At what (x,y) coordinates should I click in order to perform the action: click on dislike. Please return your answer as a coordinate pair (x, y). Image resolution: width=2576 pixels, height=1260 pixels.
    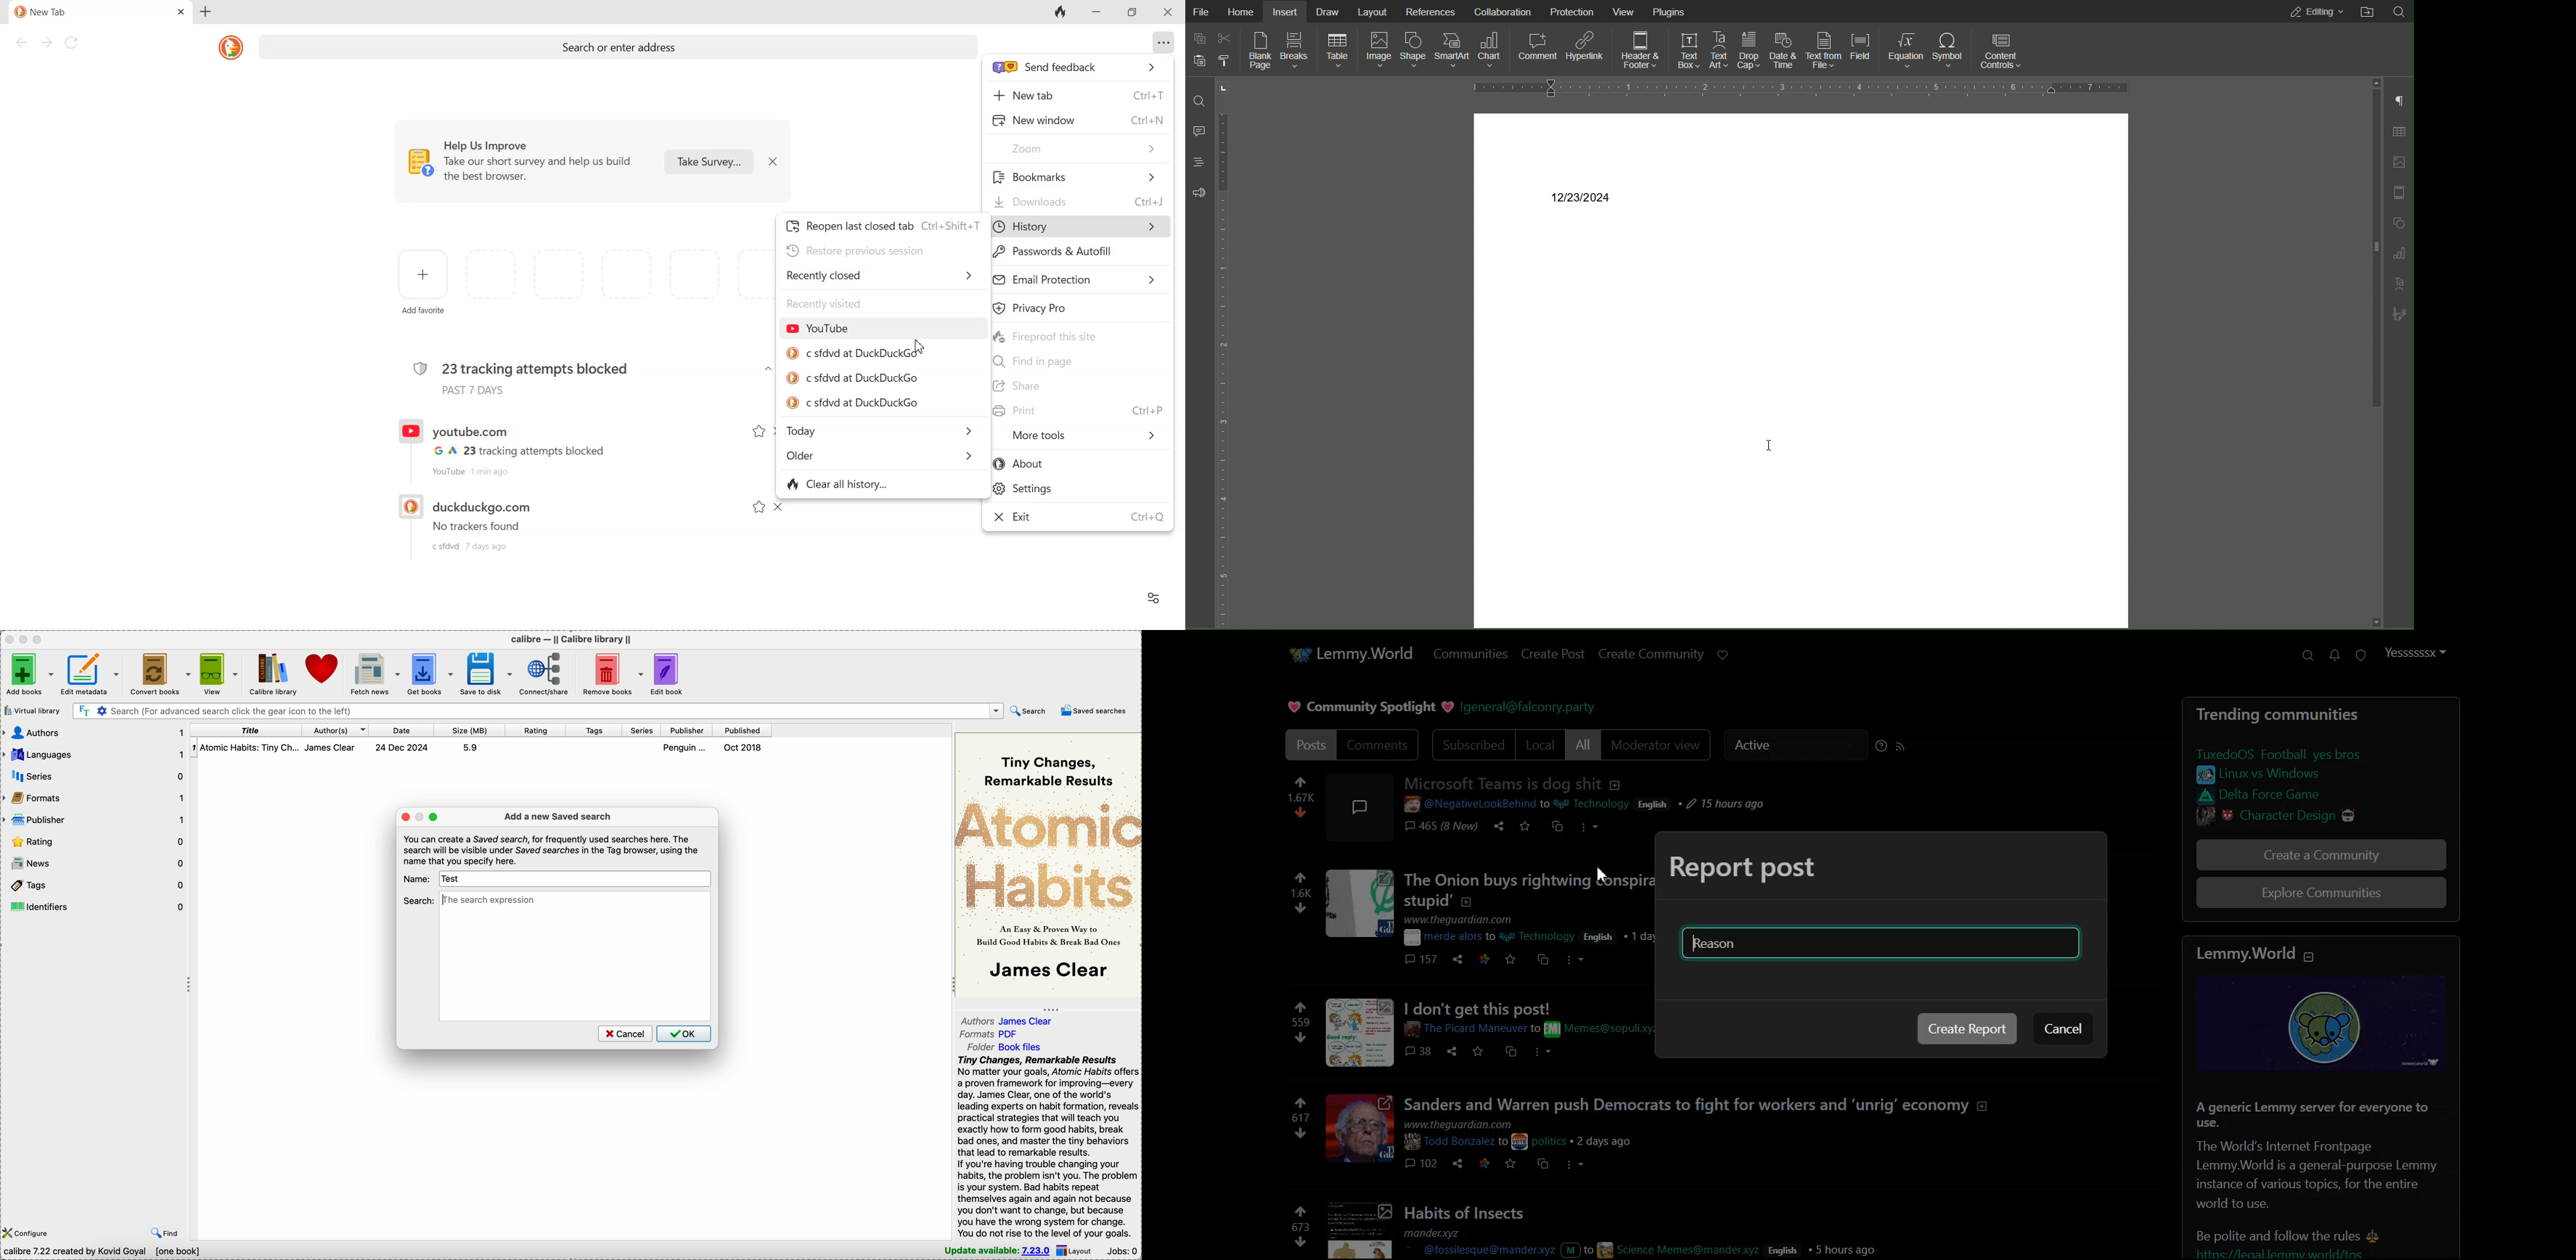
    Looking at the image, I should click on (1303, 812).